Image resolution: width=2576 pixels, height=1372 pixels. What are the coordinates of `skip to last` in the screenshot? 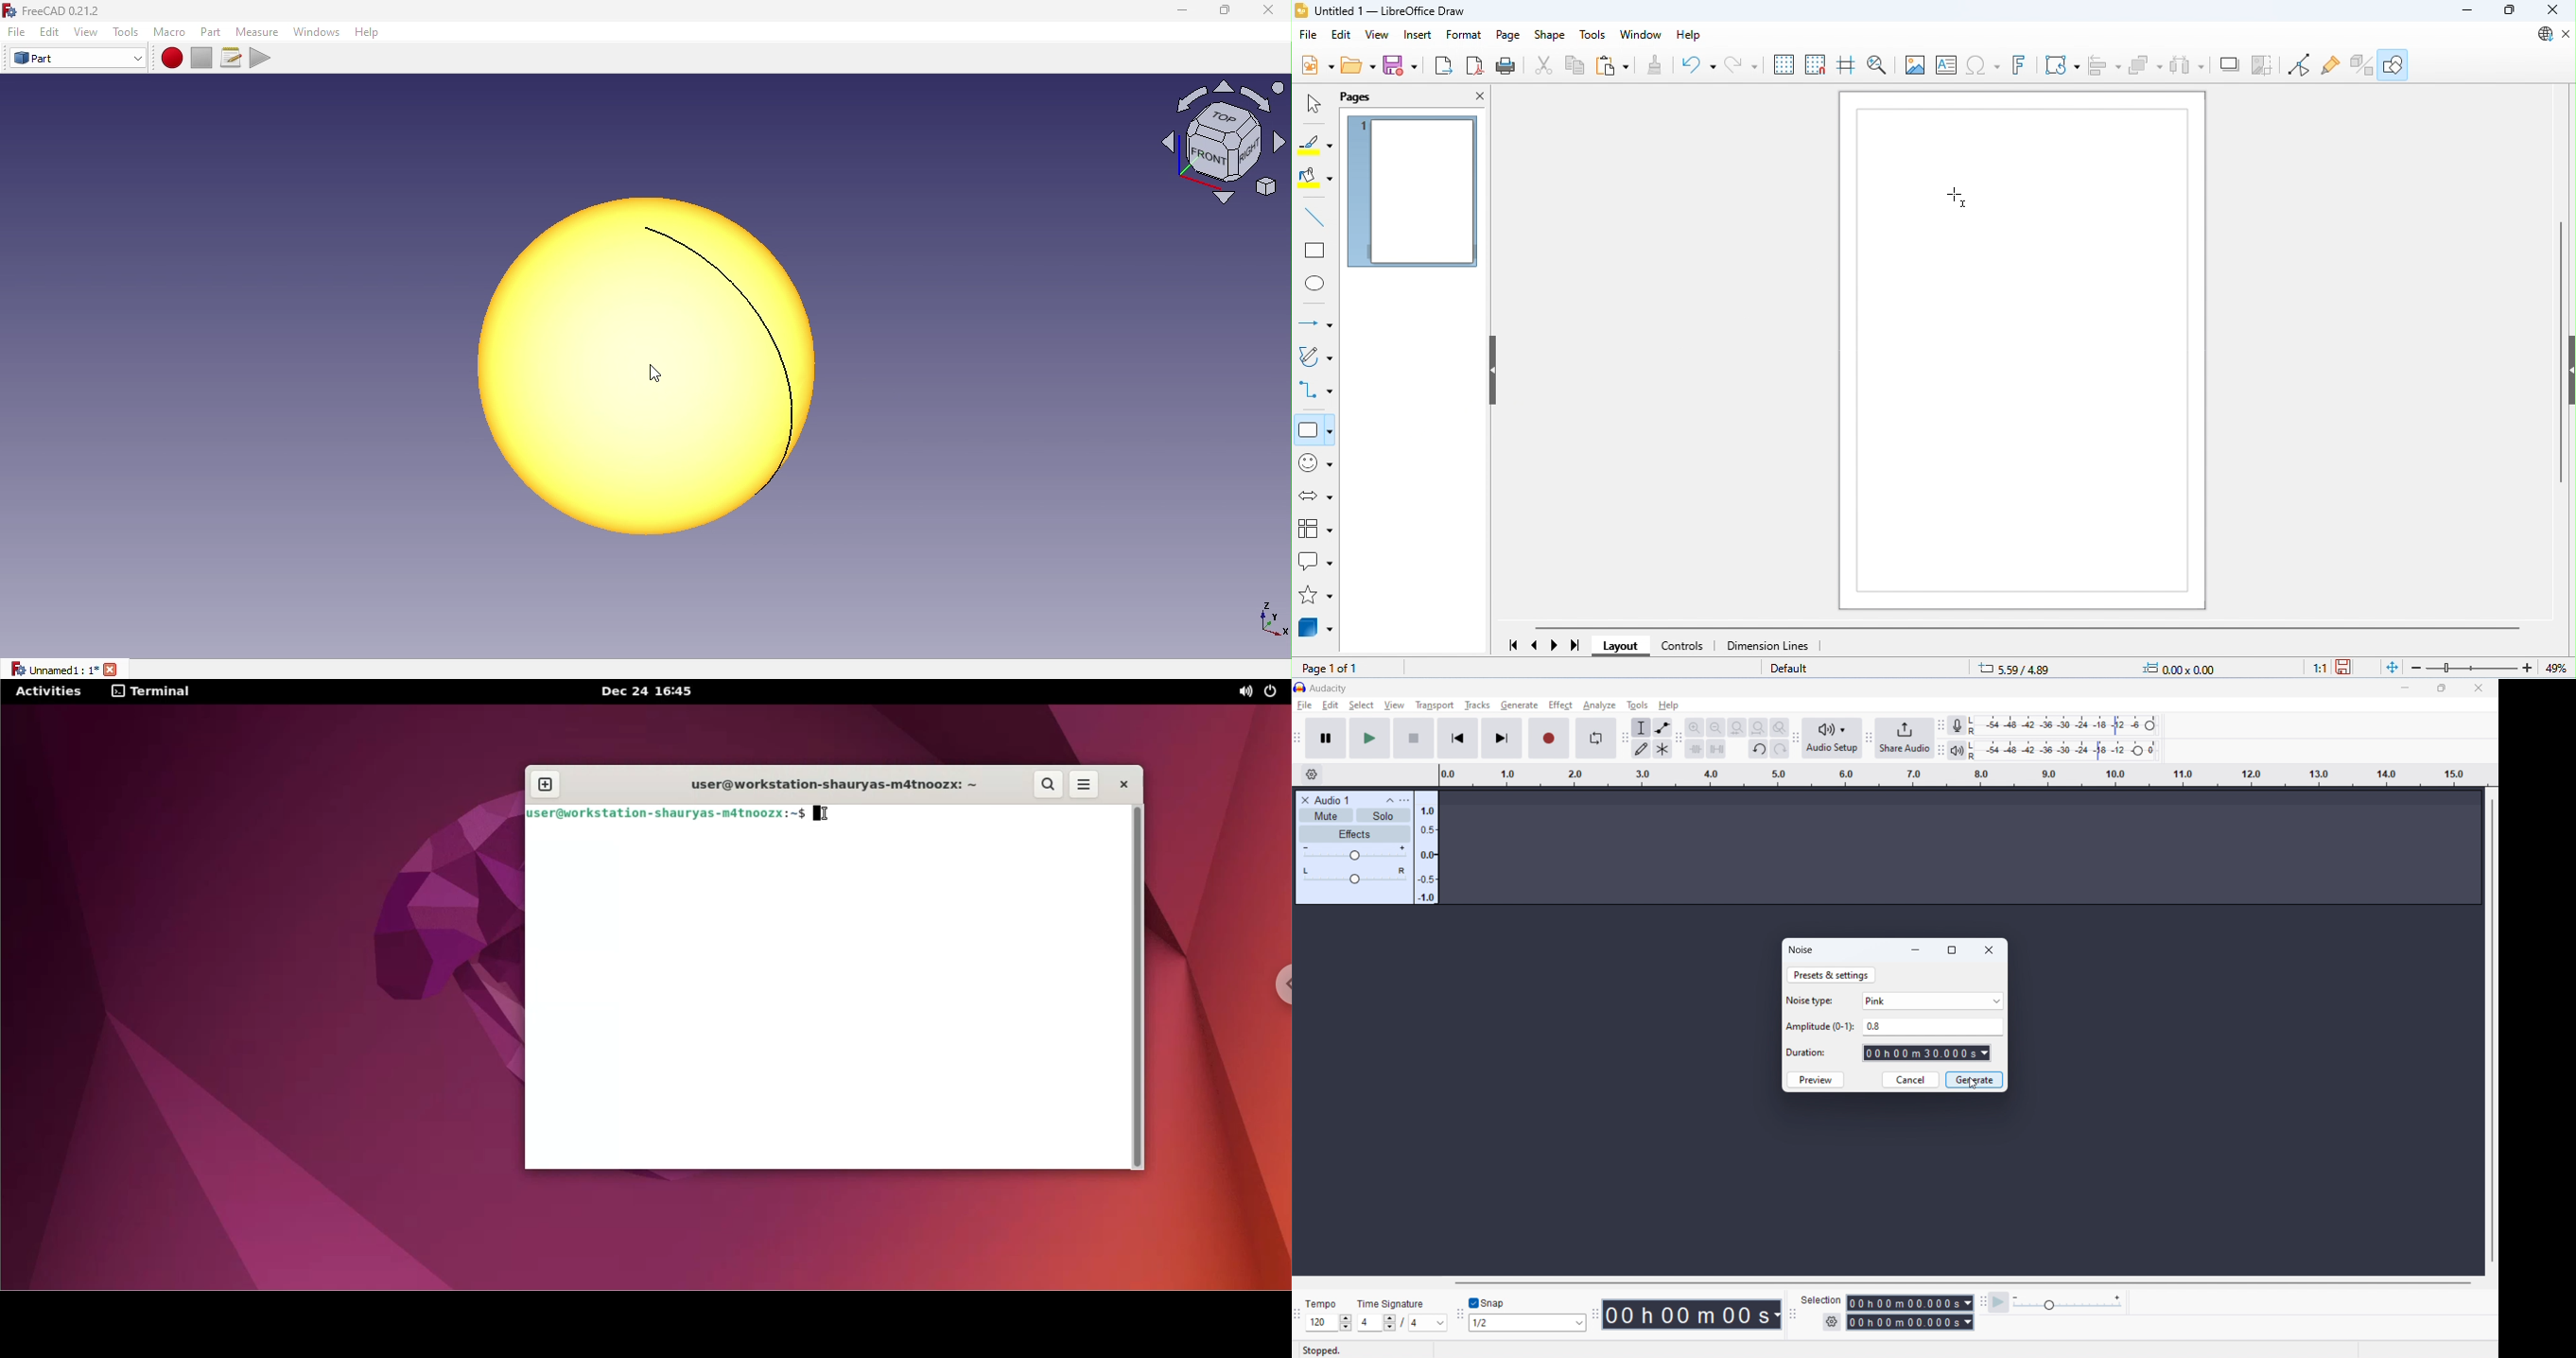 It's located at (1503, 739).